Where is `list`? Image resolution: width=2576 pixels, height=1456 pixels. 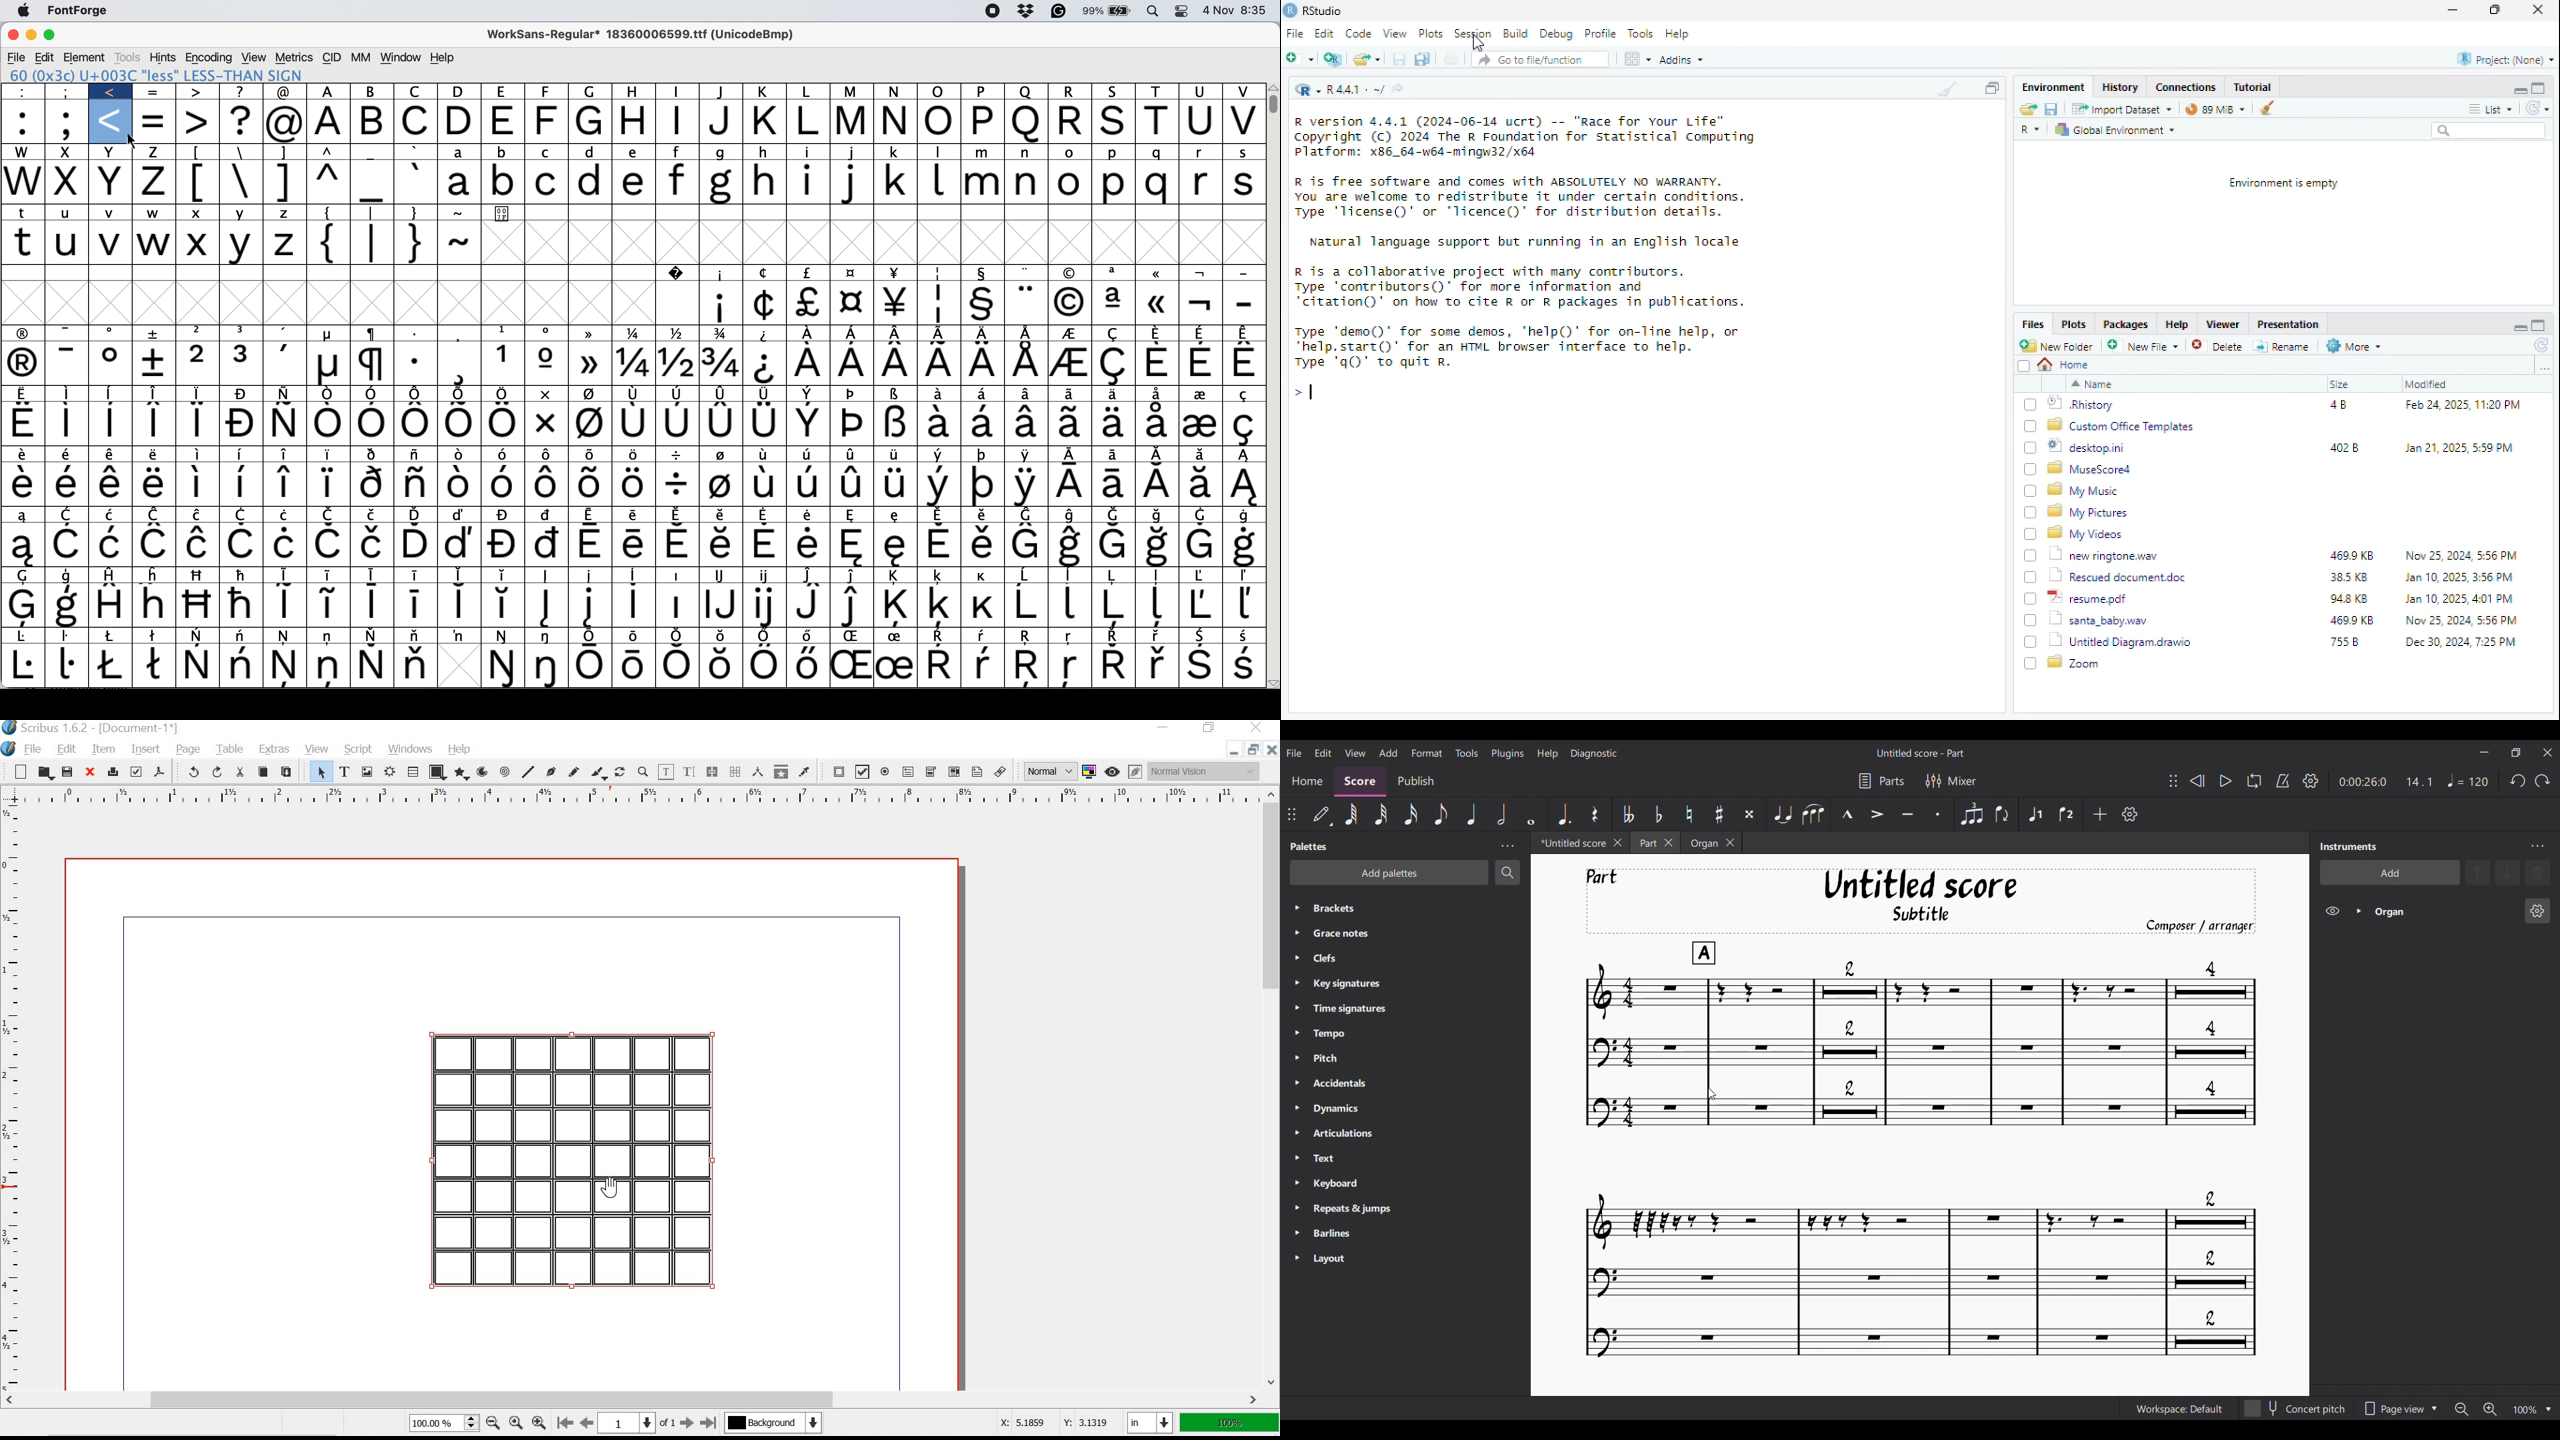
list is located at coordinates (2502, 108).